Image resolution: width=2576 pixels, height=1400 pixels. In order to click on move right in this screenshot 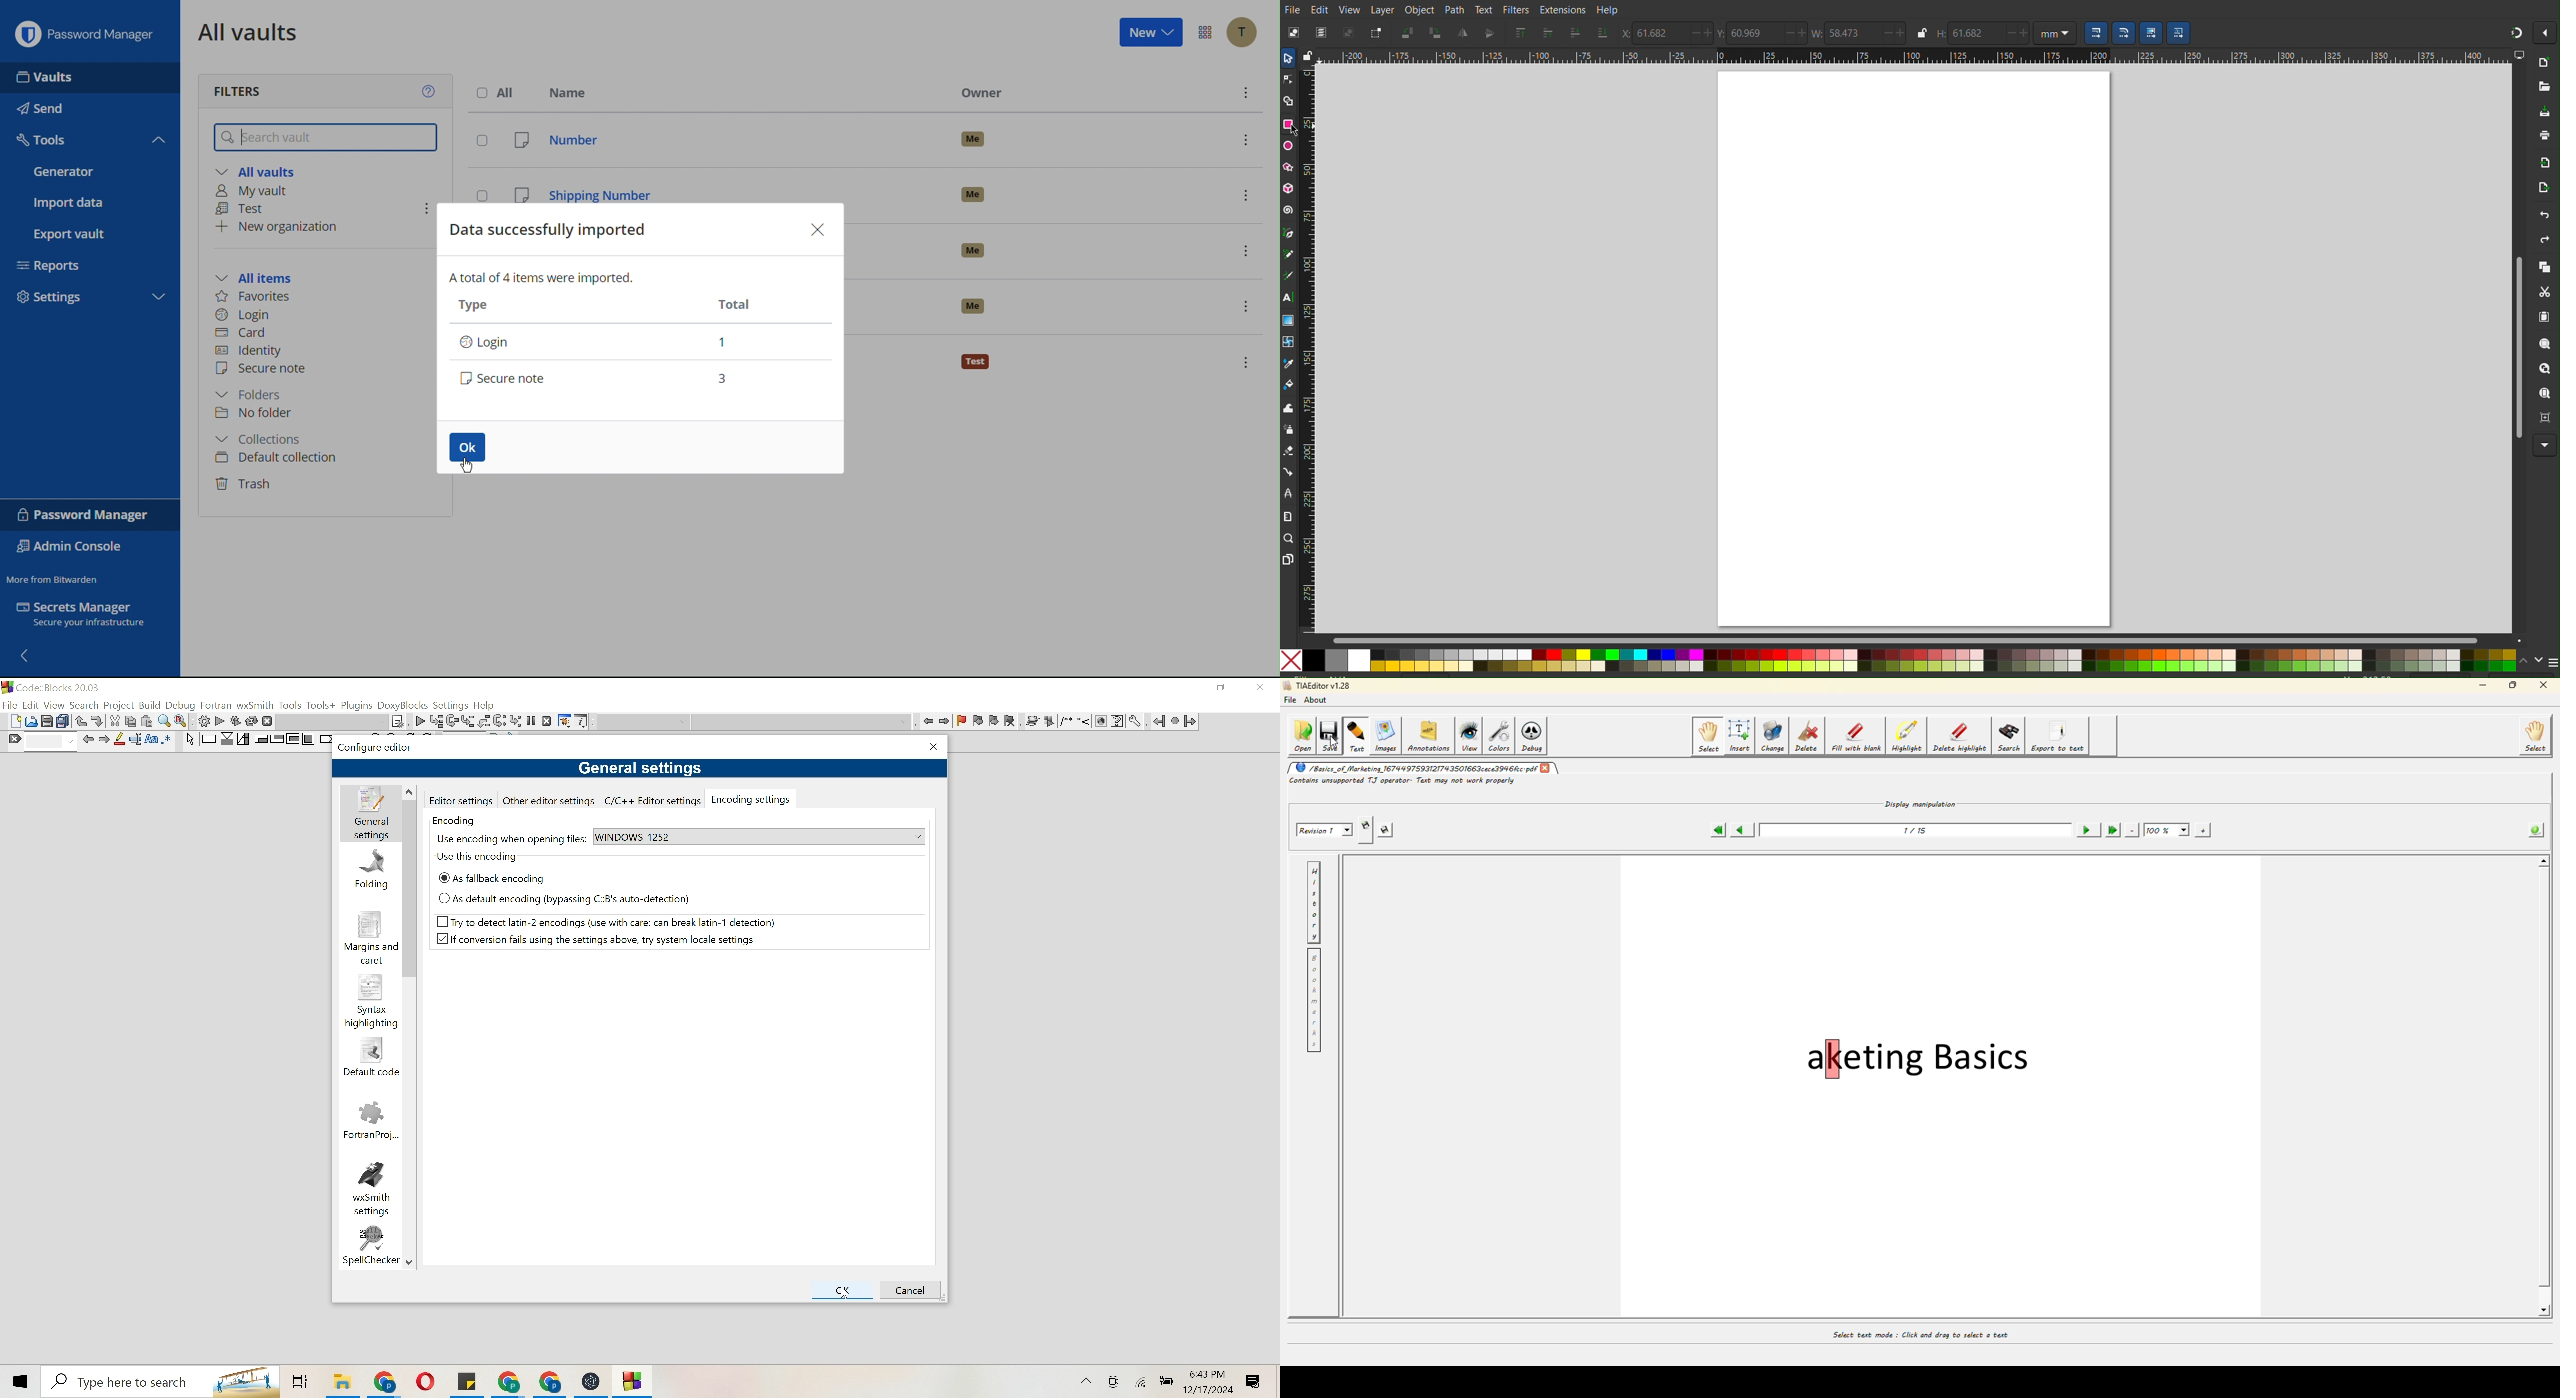, I will do `click(945, 721)`.